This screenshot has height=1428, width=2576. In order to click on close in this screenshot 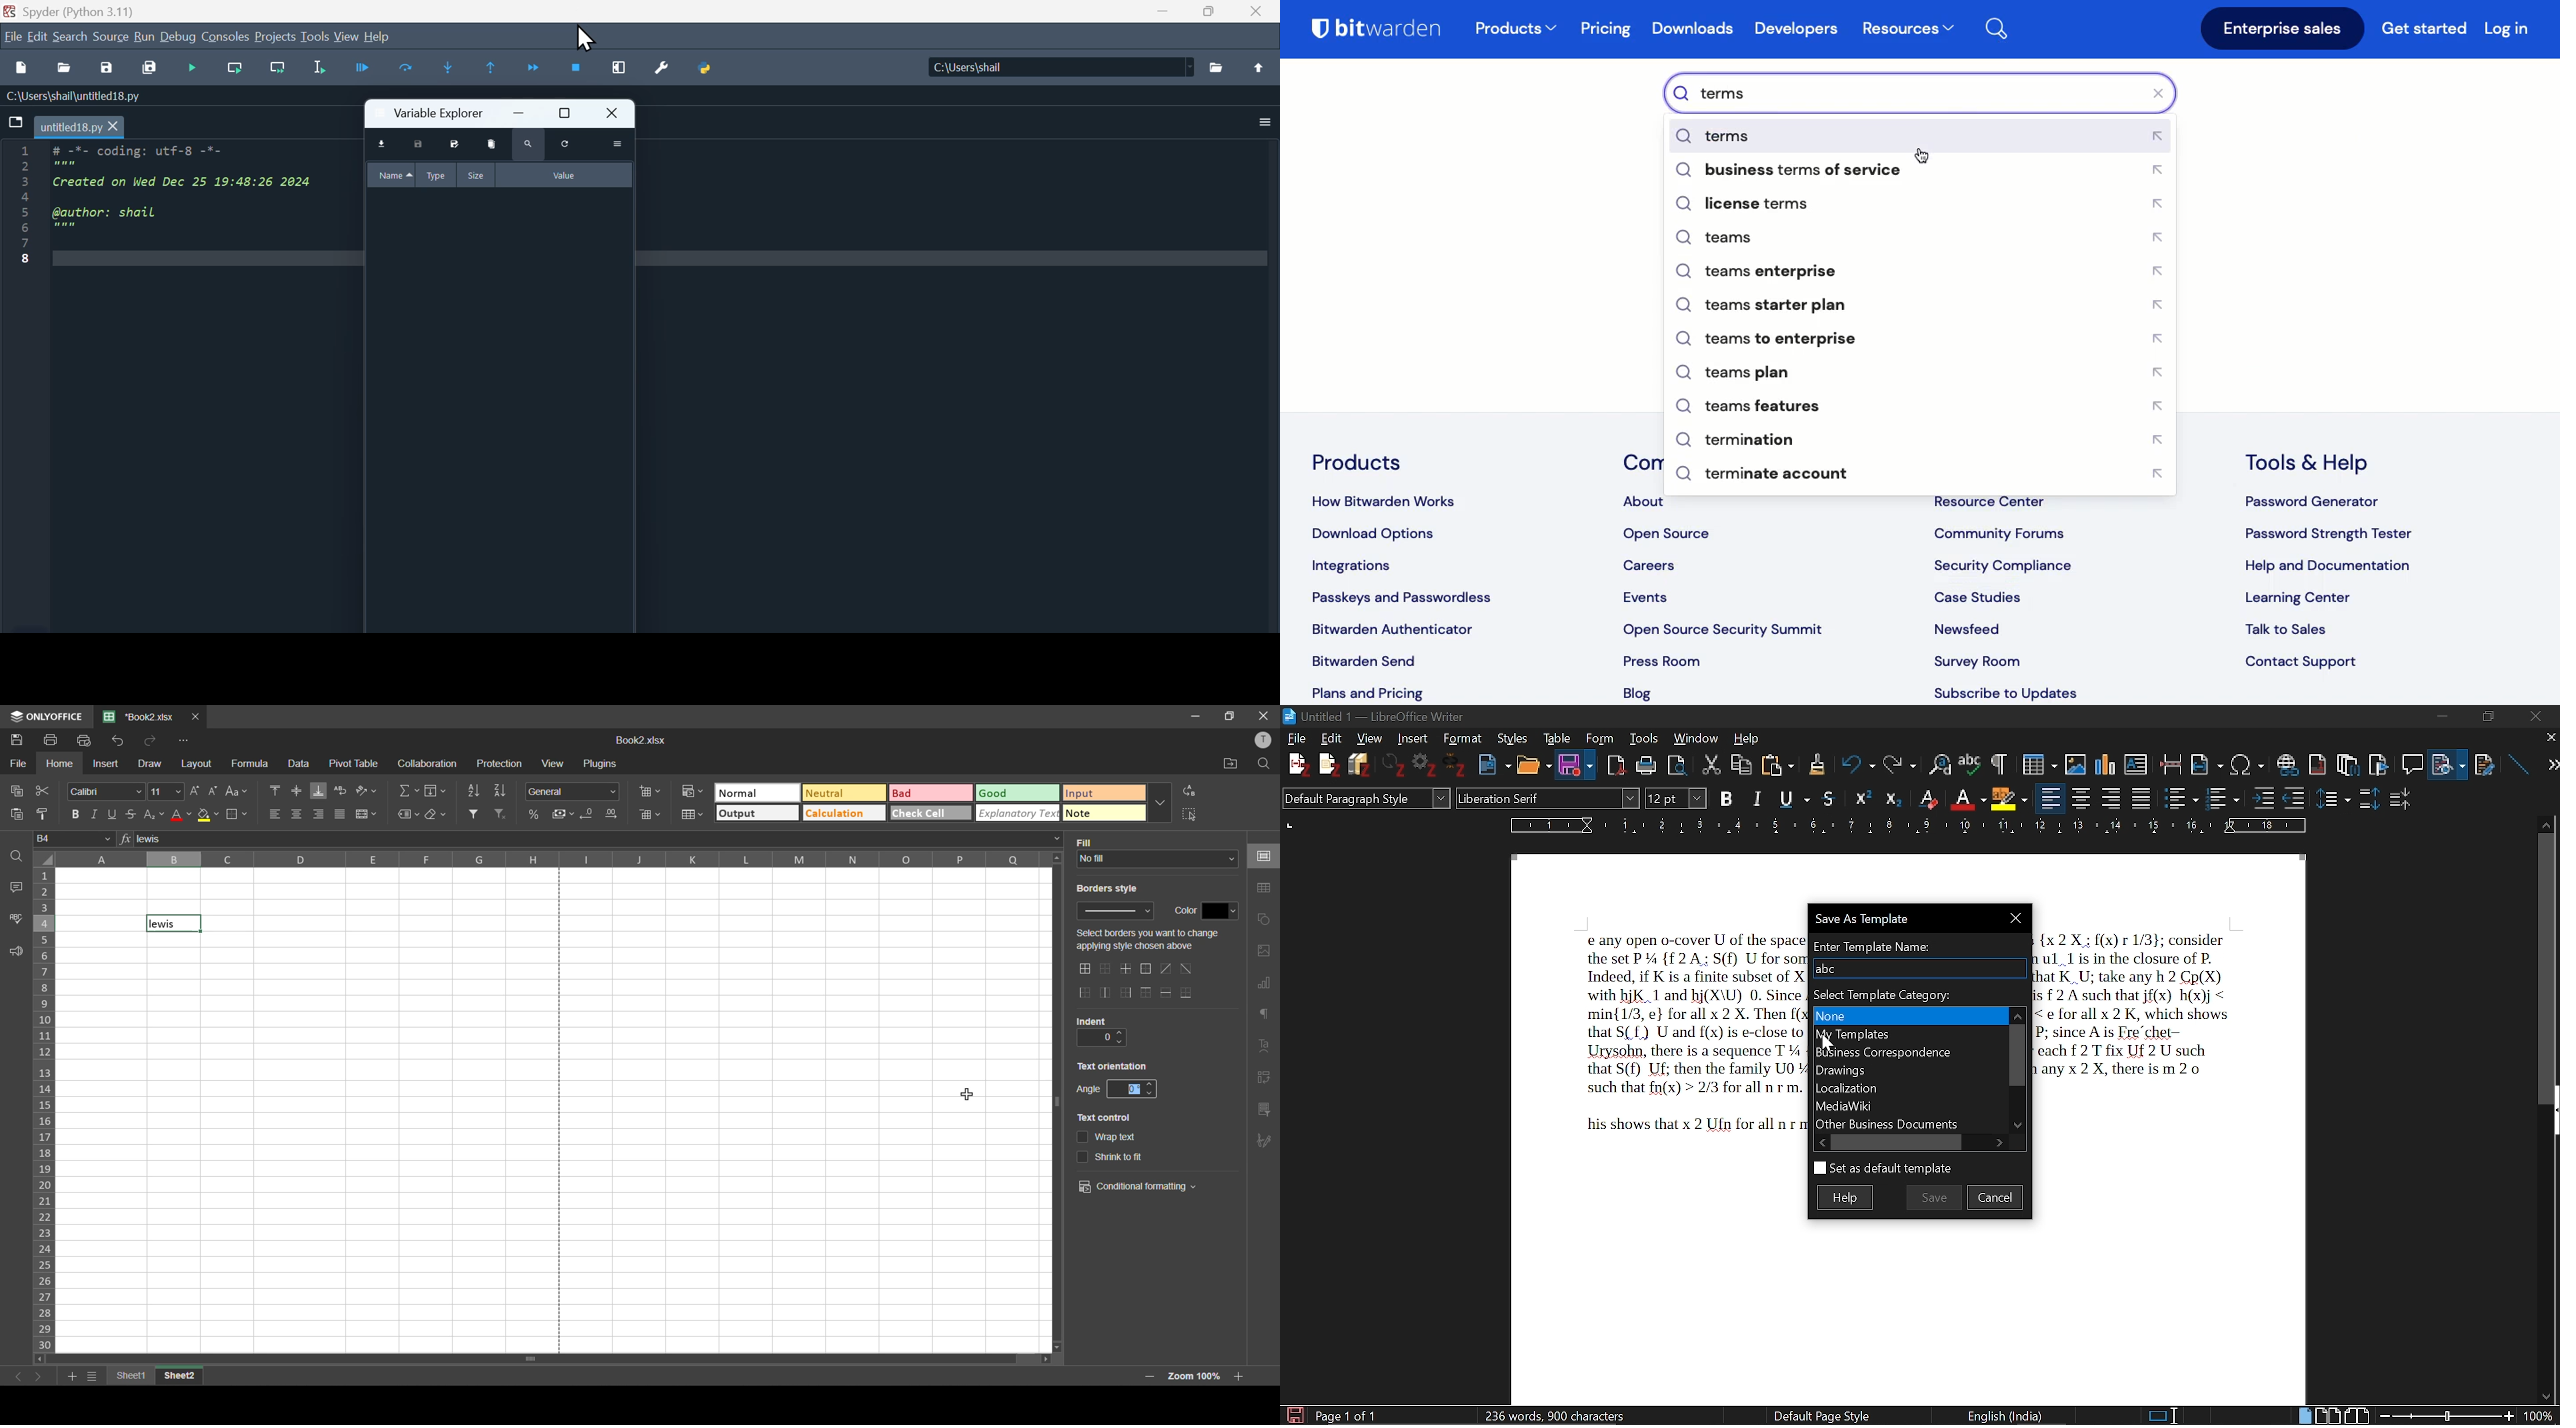, I will do `click(2549, 739)`.